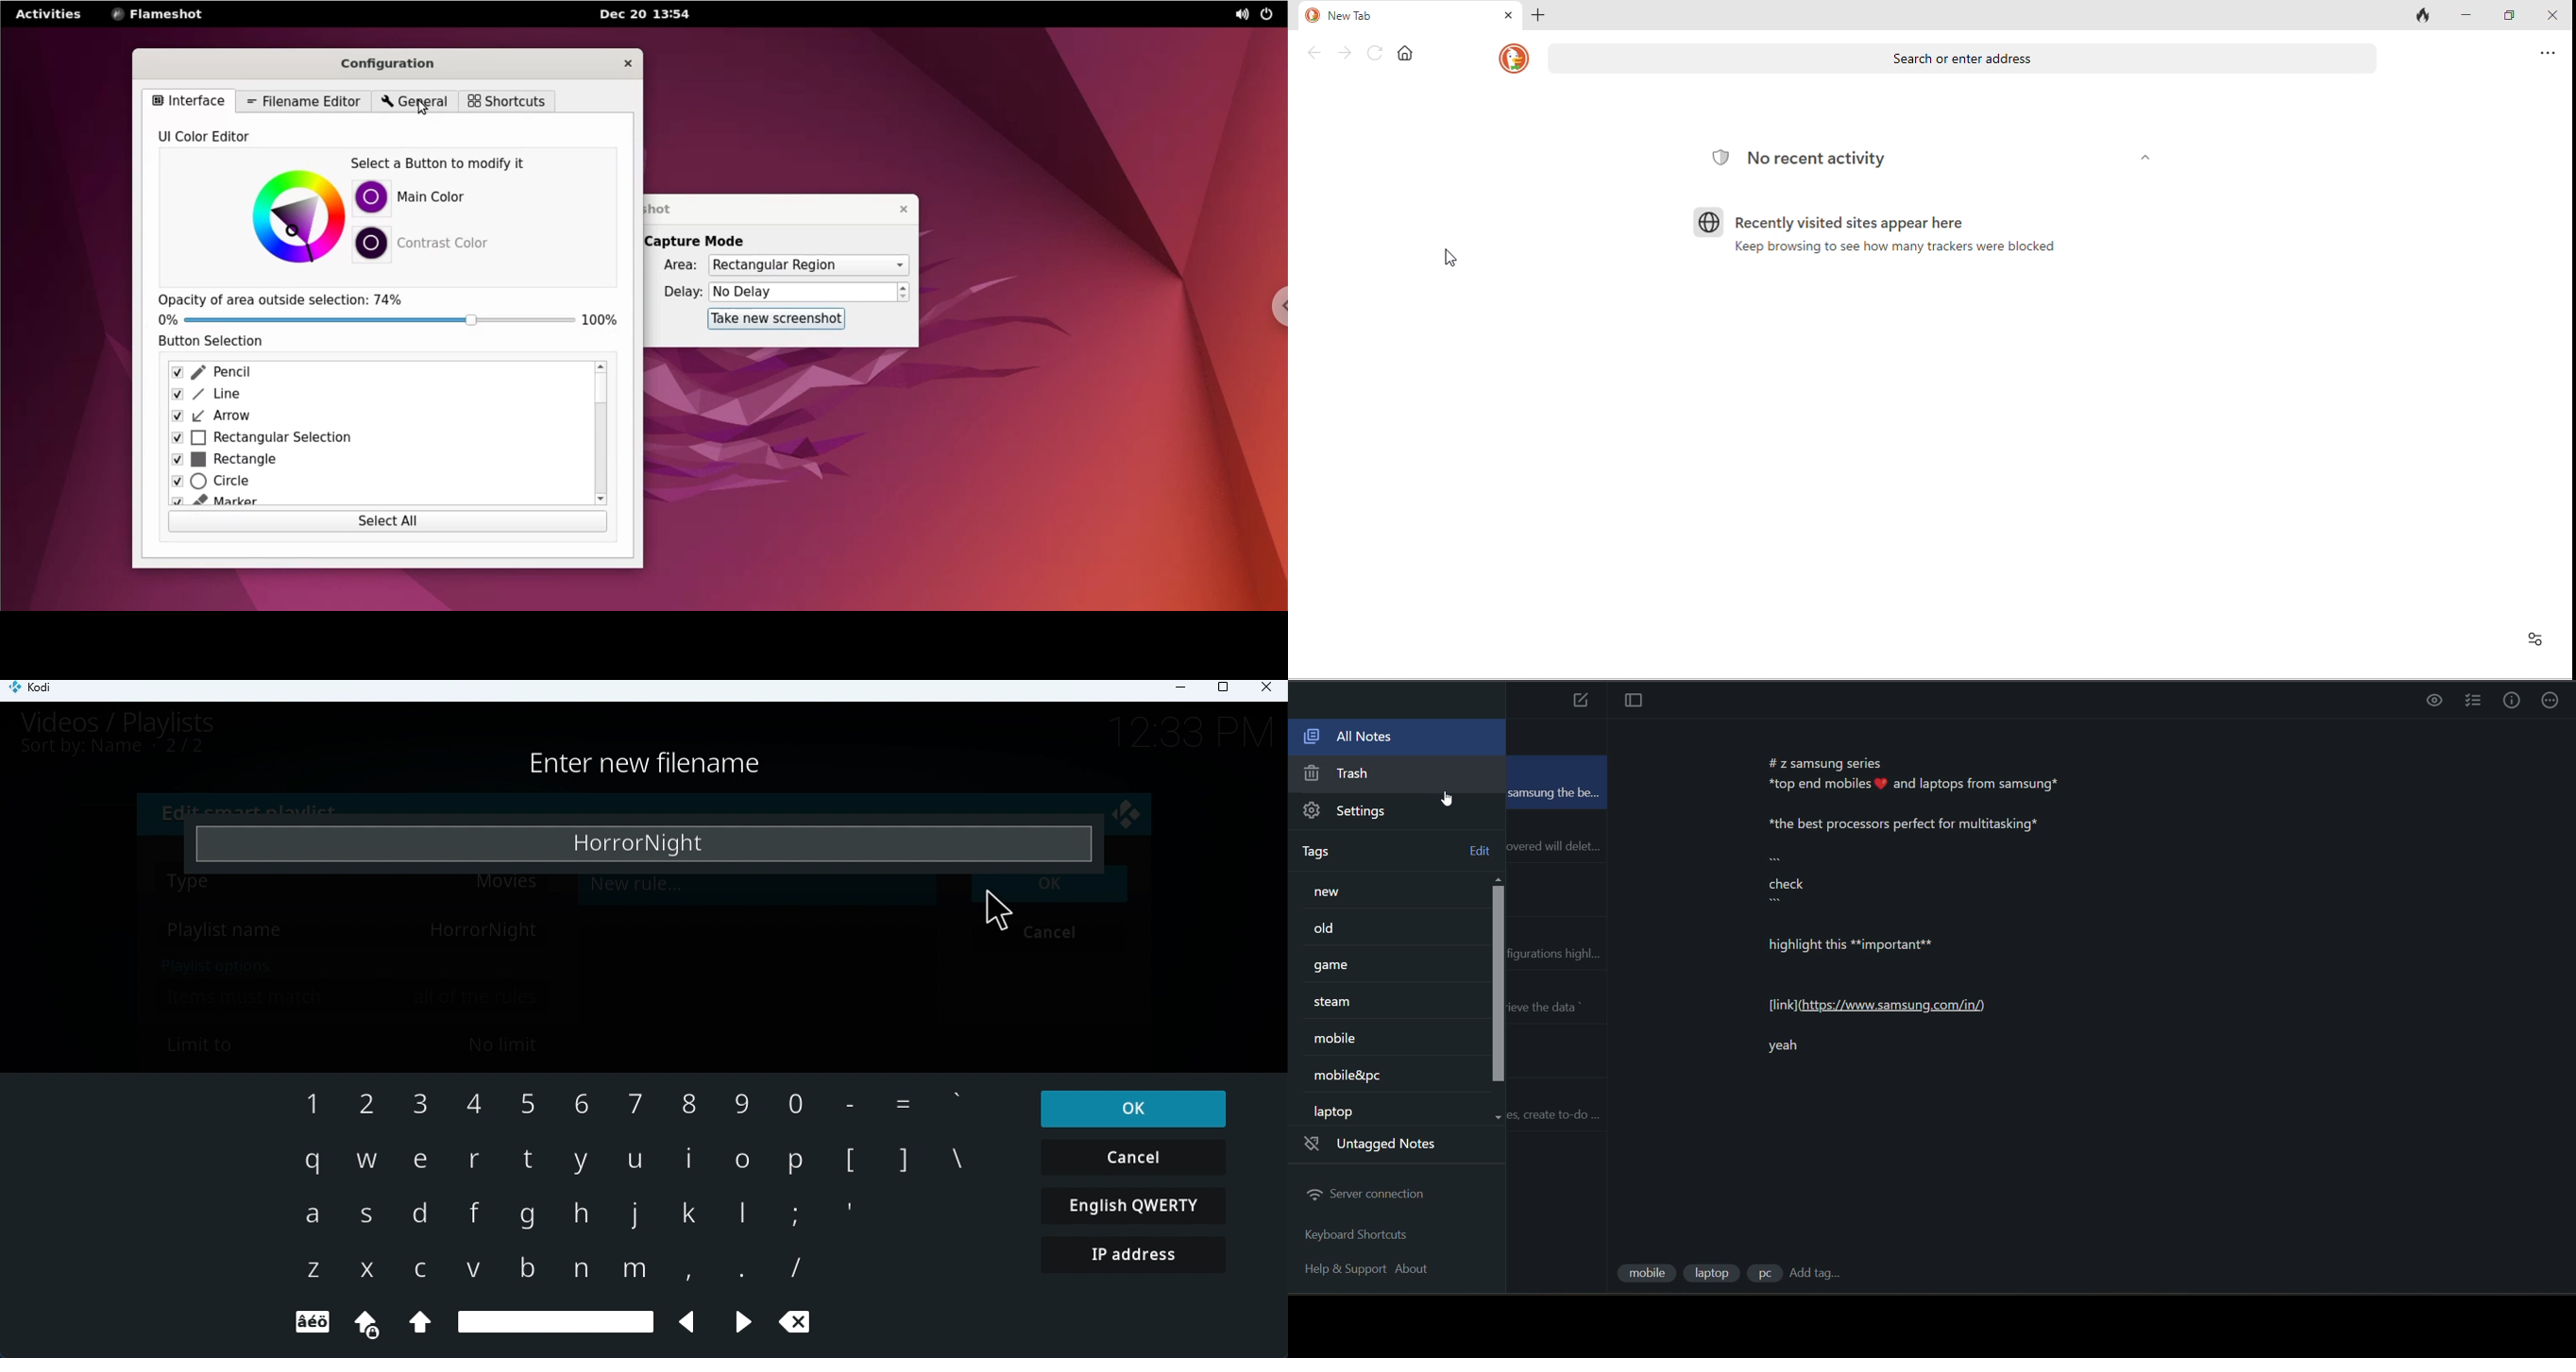 This screenshot has width=2576, height=1372. What do you see at coordinates (1352, 17) in the screenshot?
I see `new tab` at bounding box center [1352, 17].